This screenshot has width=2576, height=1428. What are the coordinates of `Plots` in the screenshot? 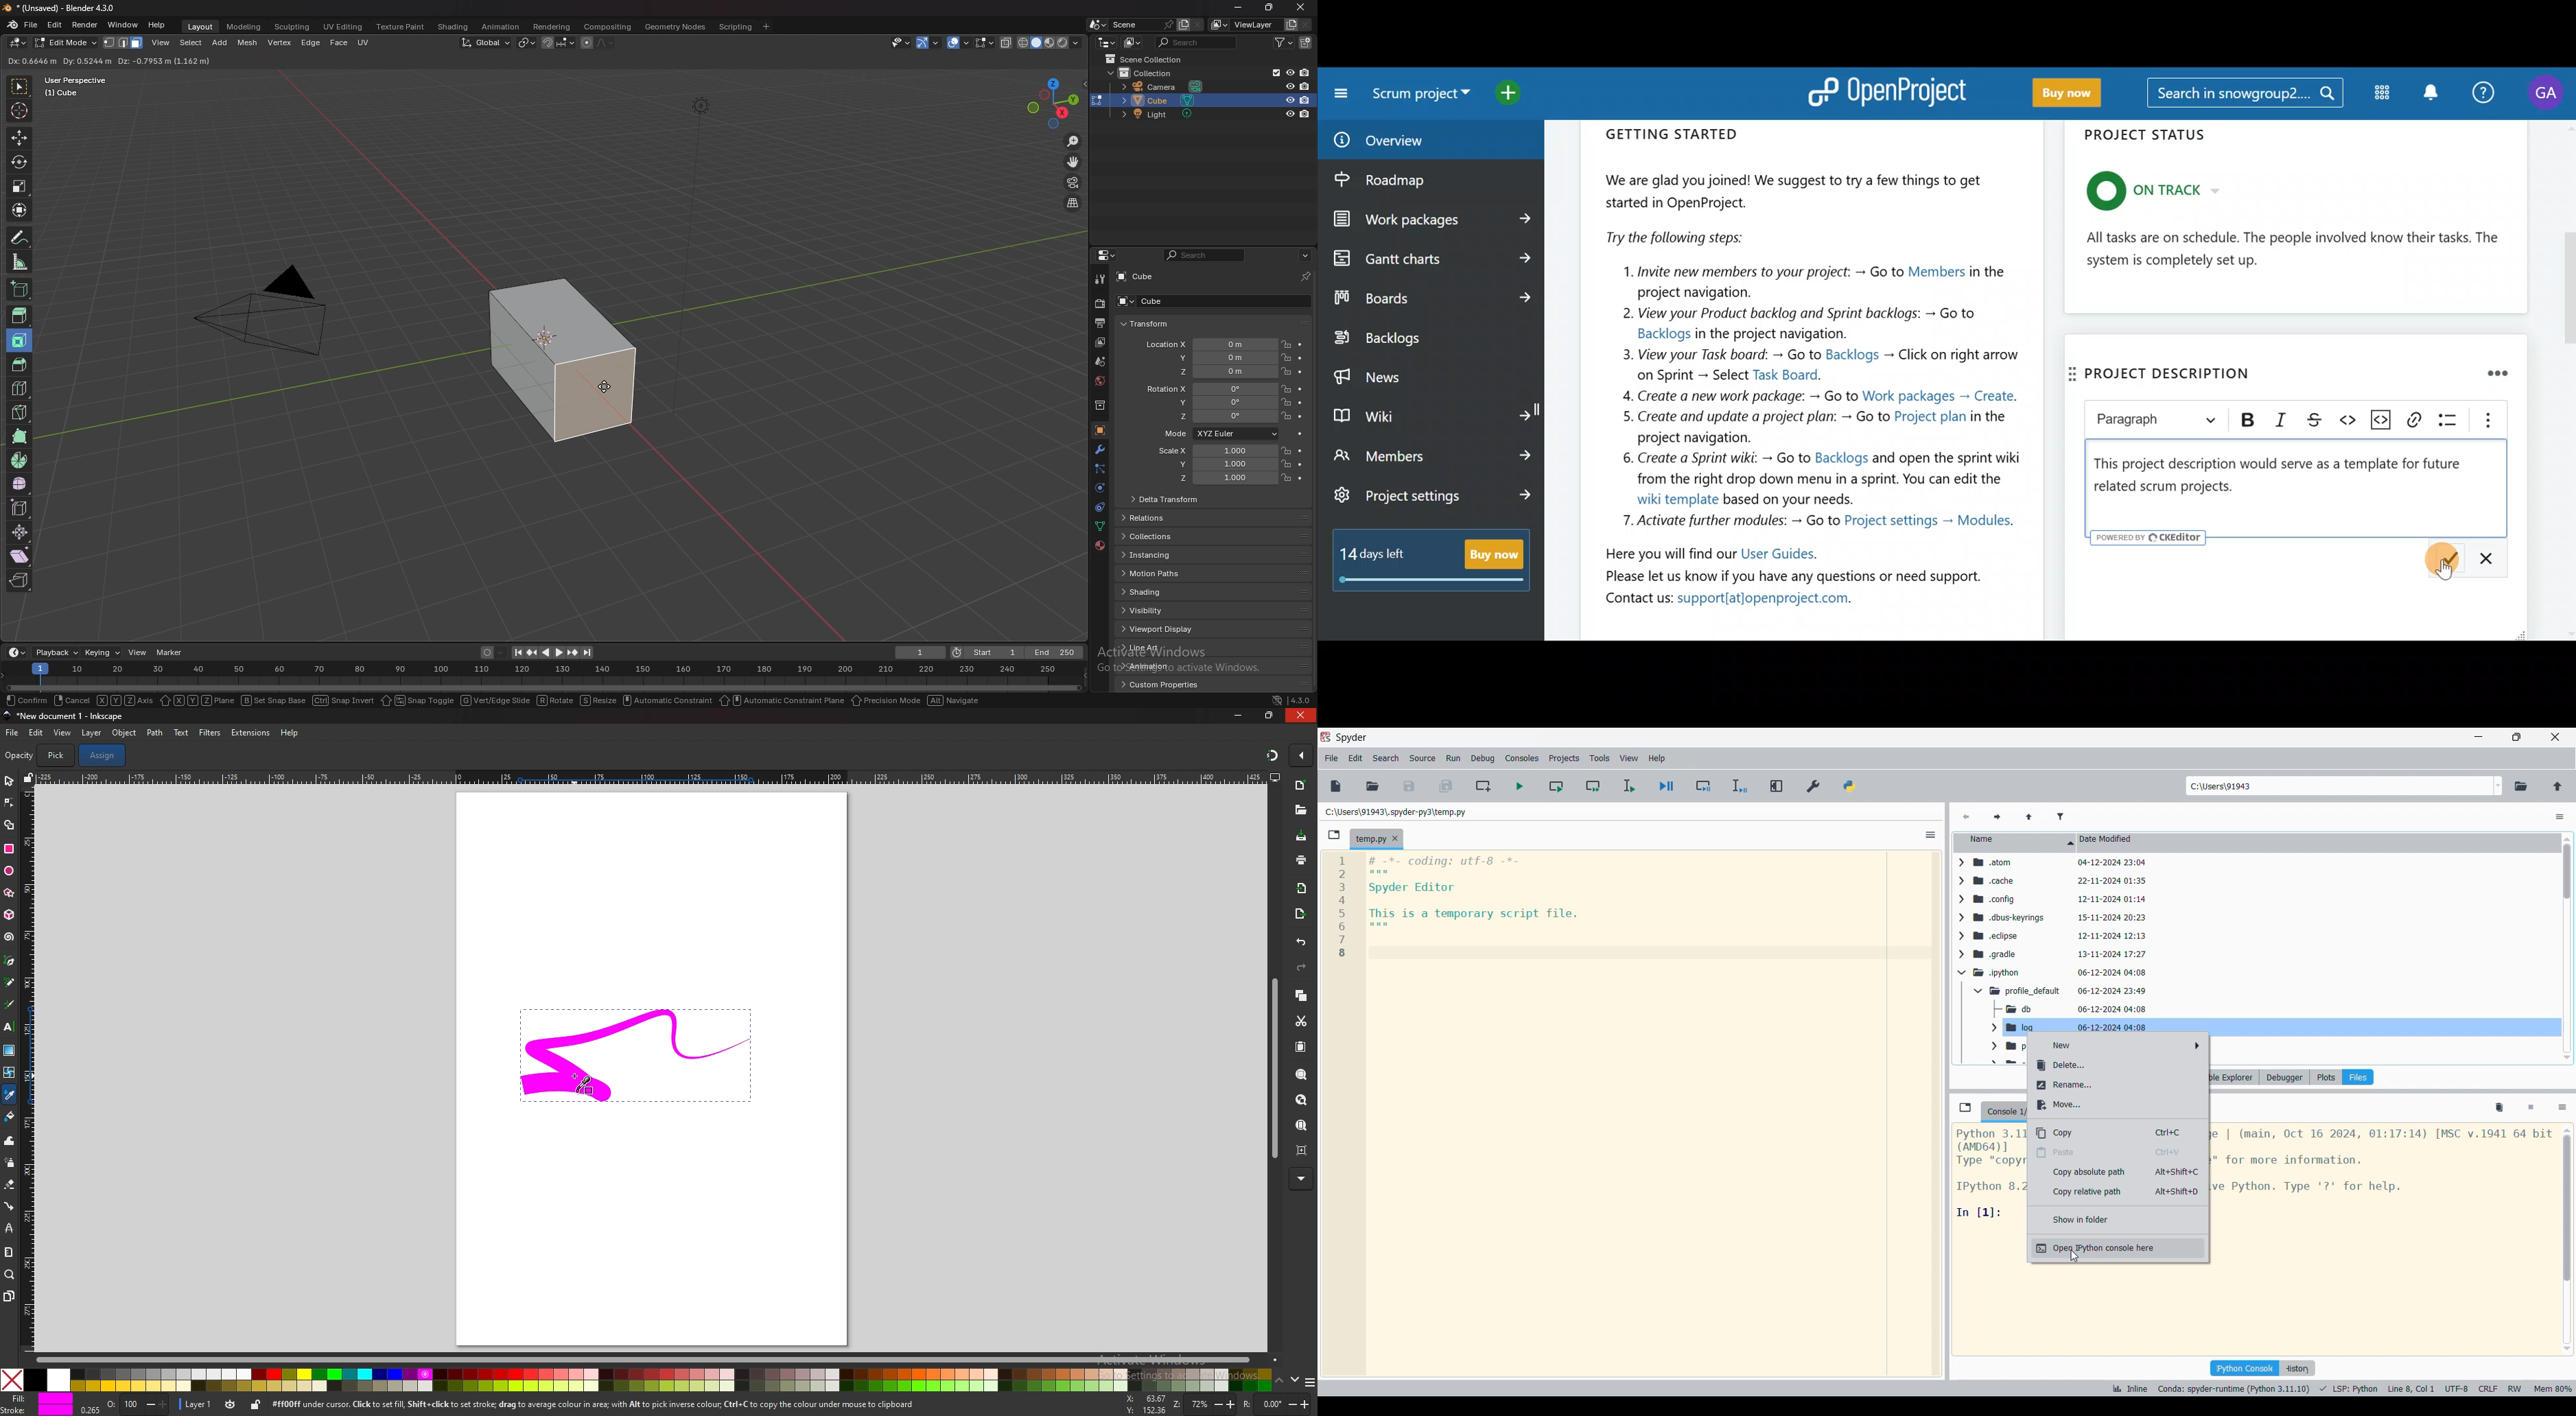 It's located at (2326, 1077).